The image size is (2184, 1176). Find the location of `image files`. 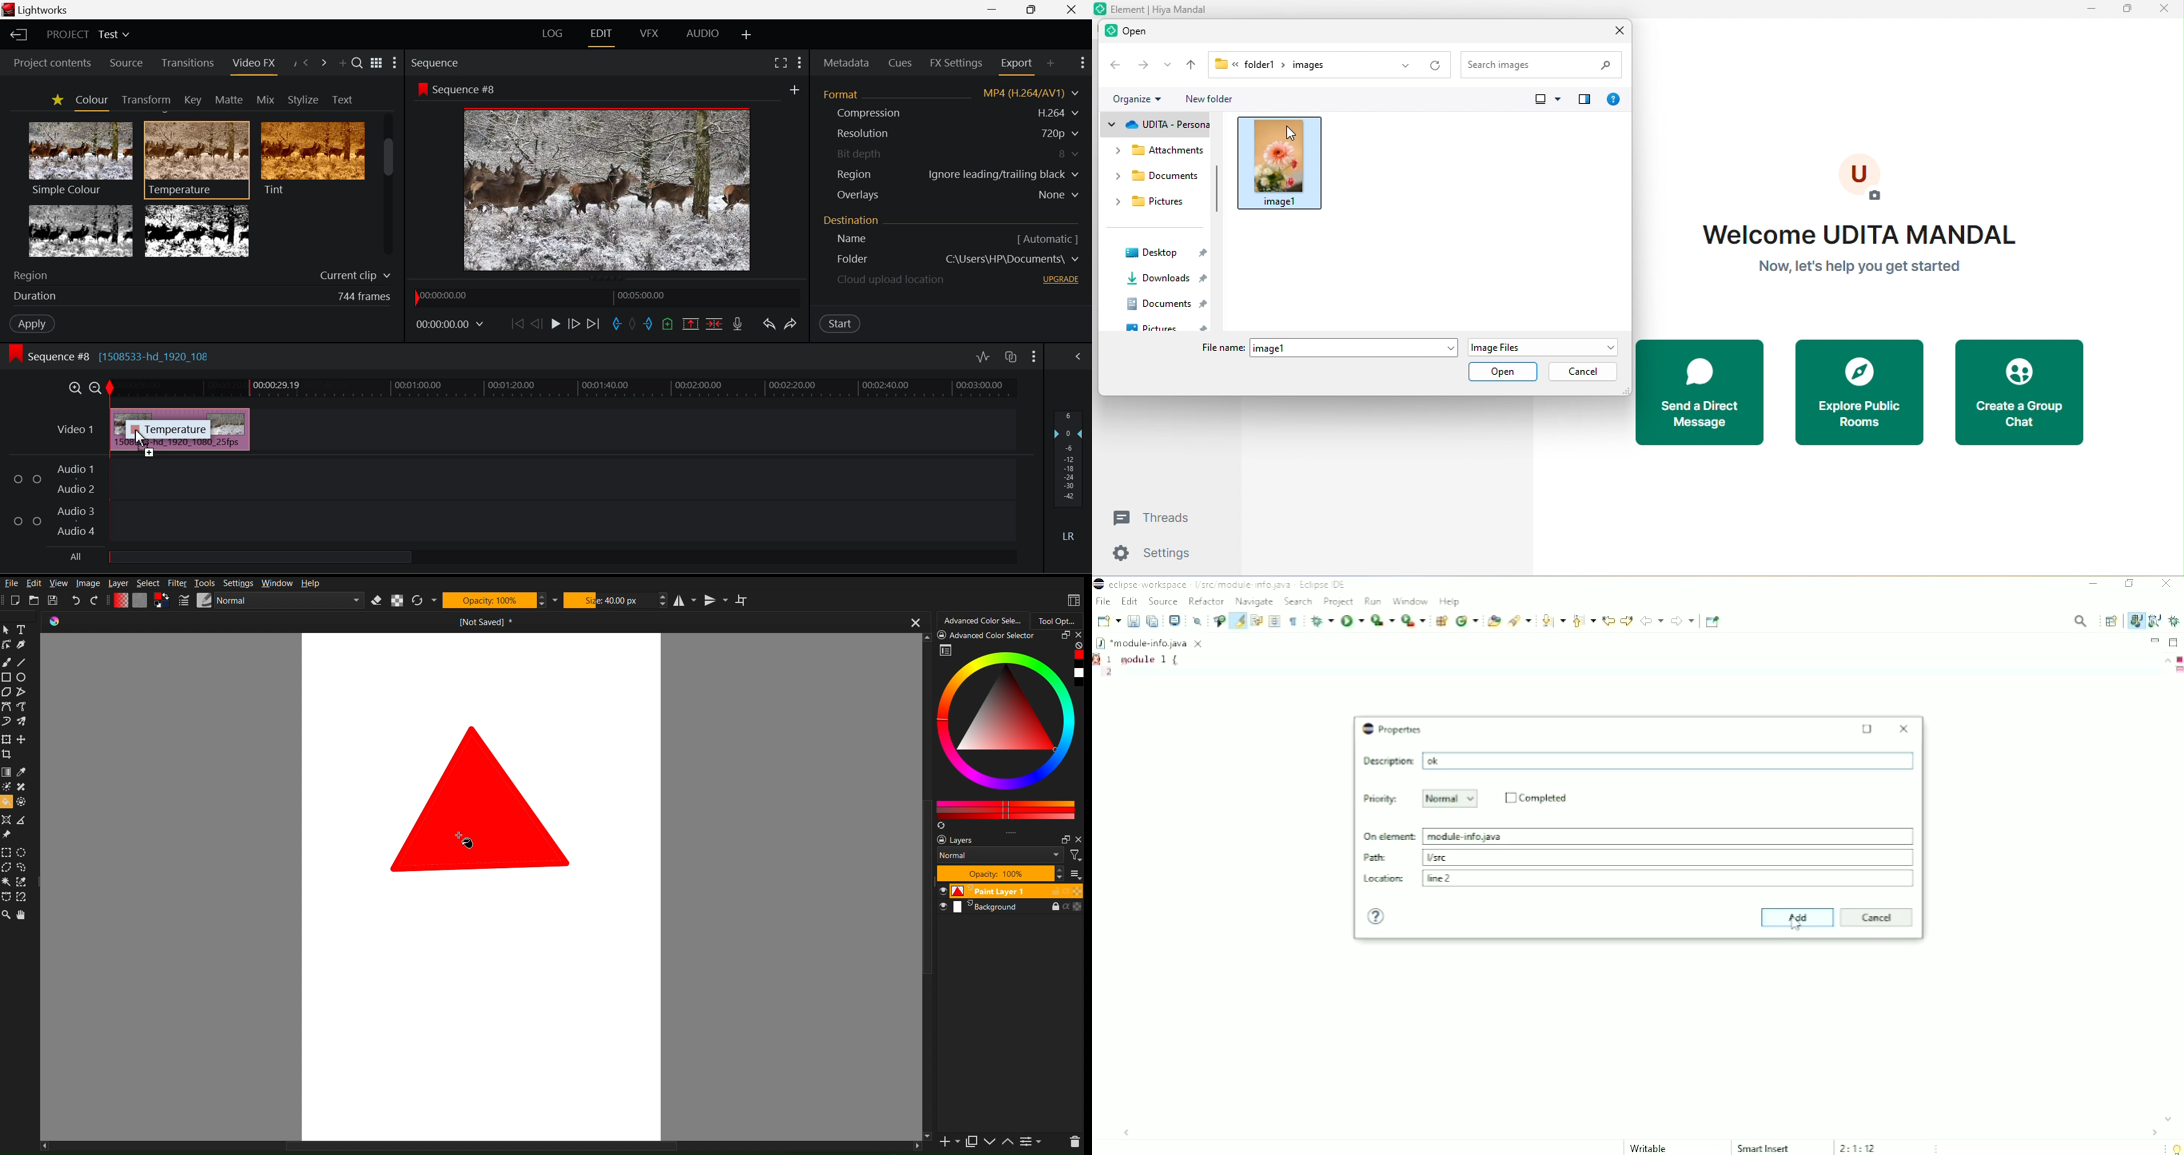

image files is located at coordinates (1539, 347).